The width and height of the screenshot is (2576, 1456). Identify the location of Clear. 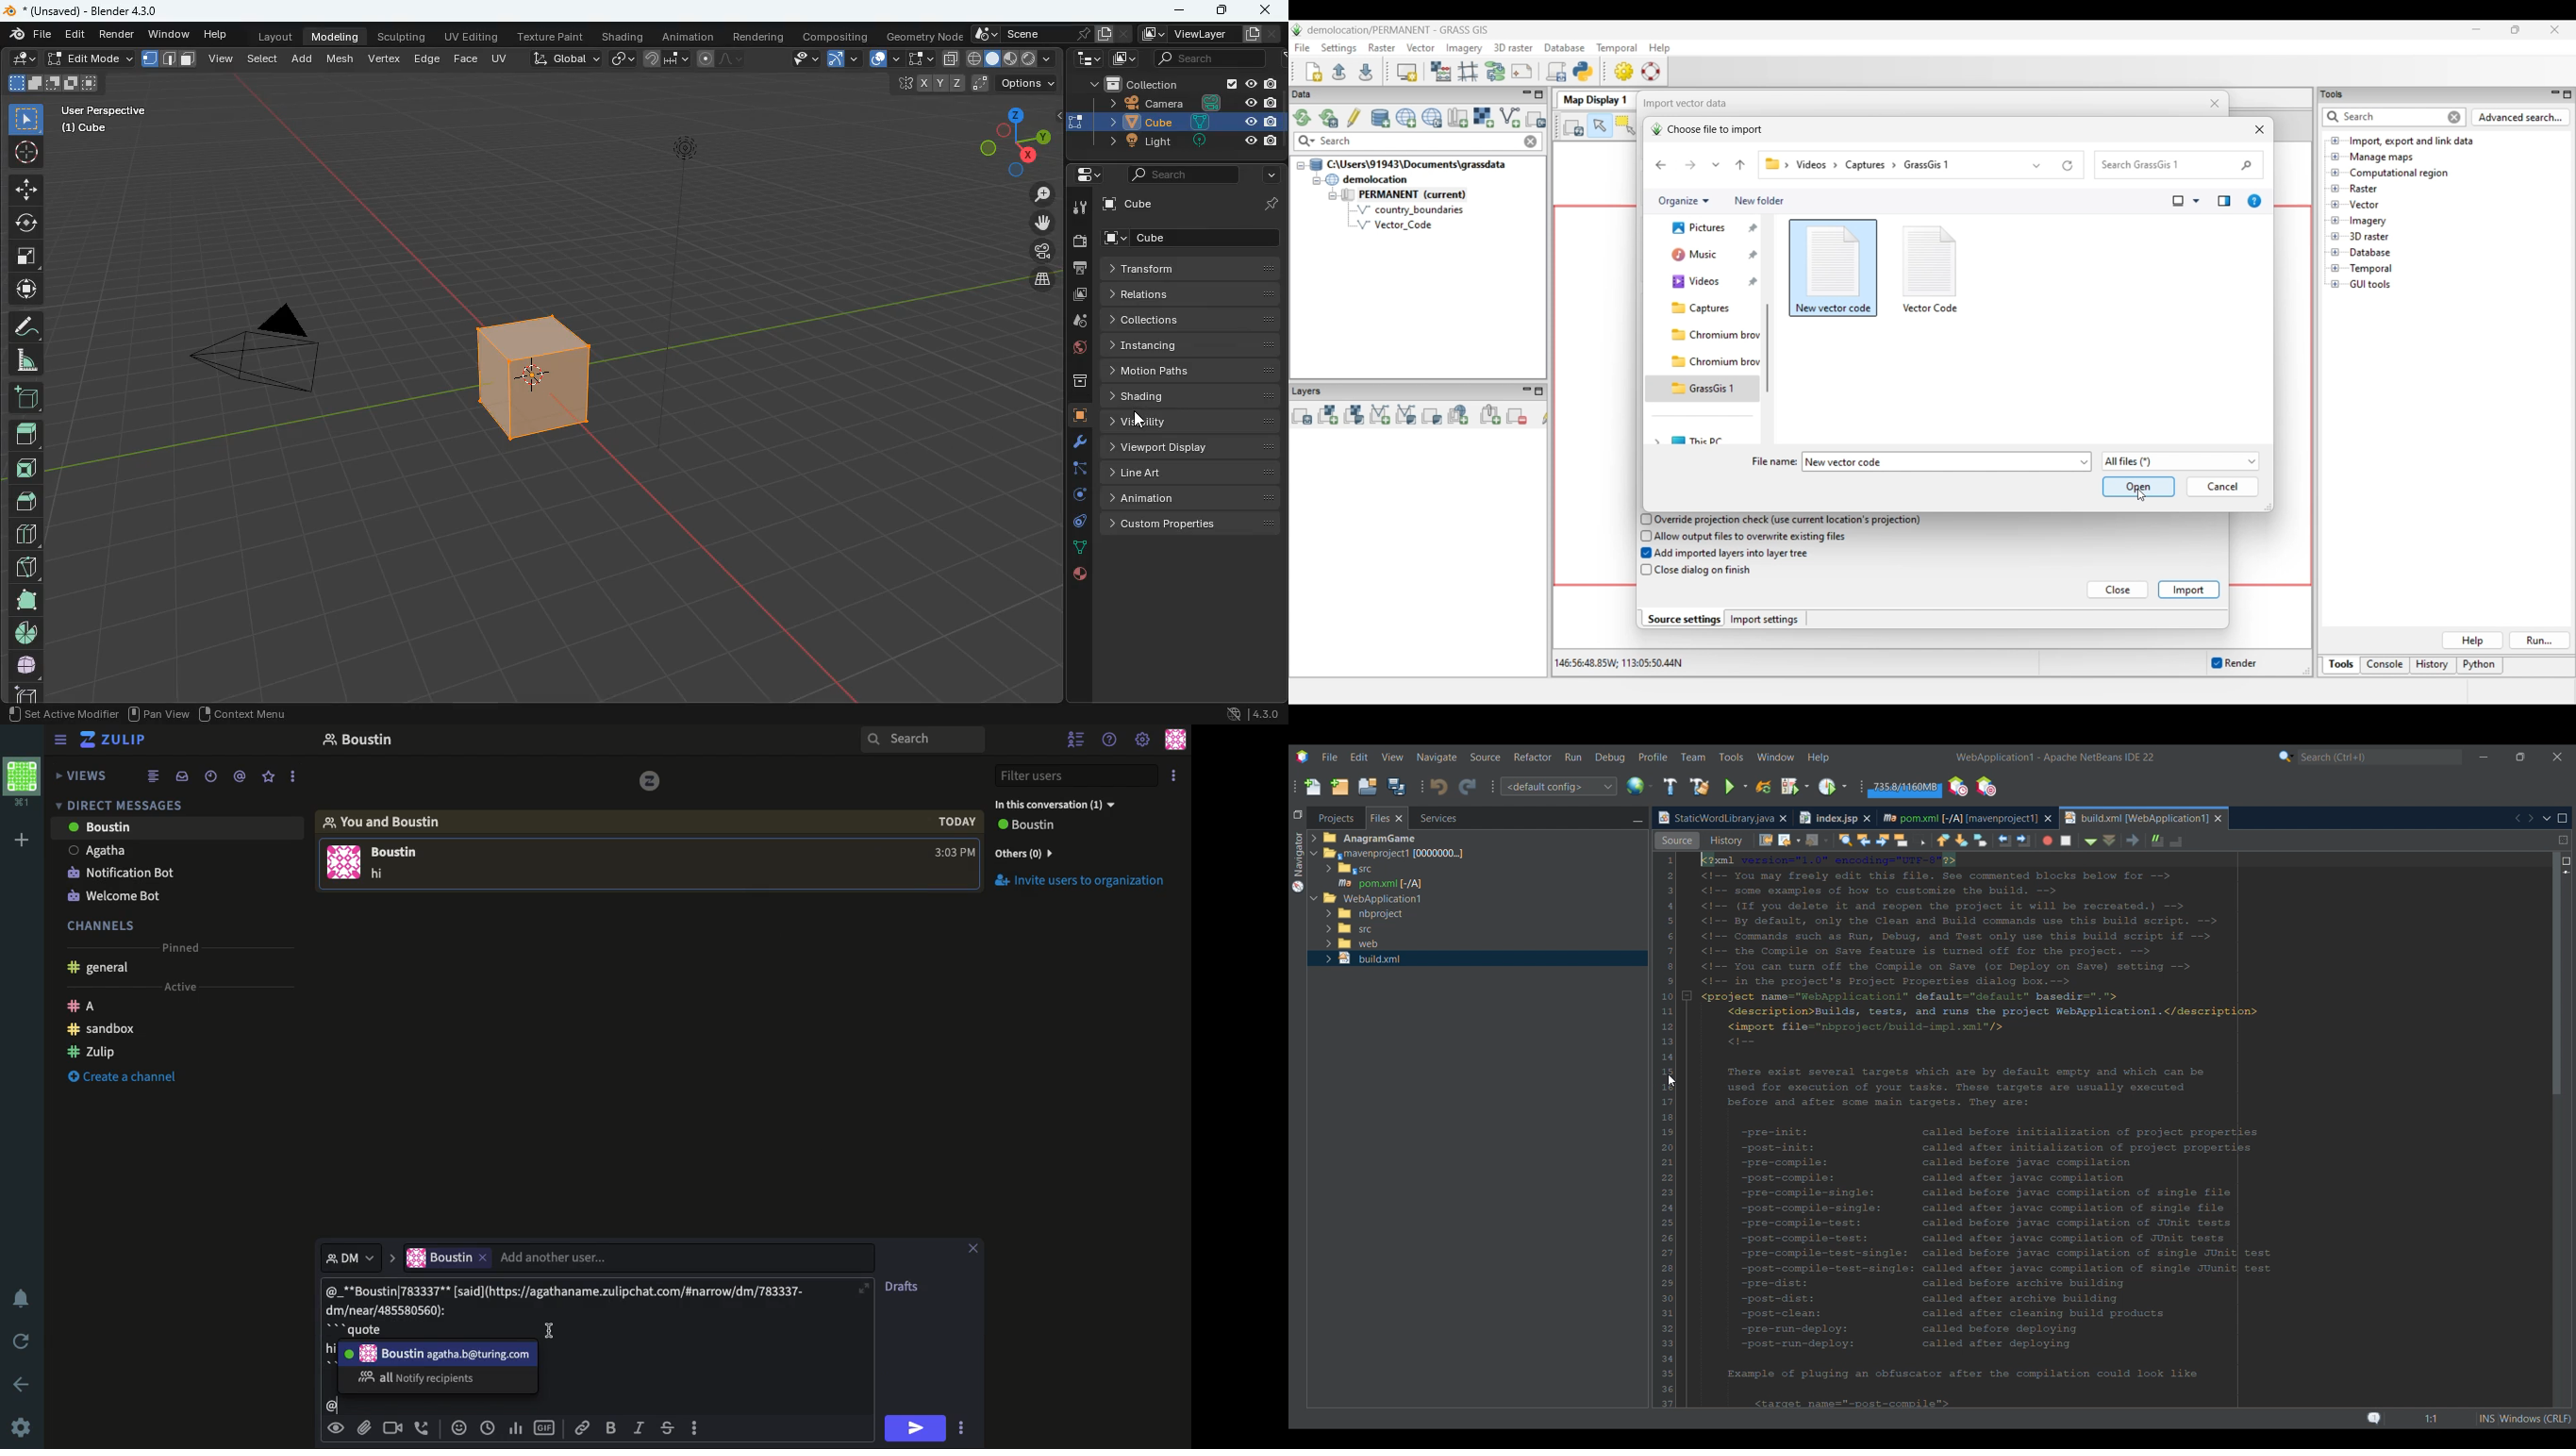
(981, 1247).